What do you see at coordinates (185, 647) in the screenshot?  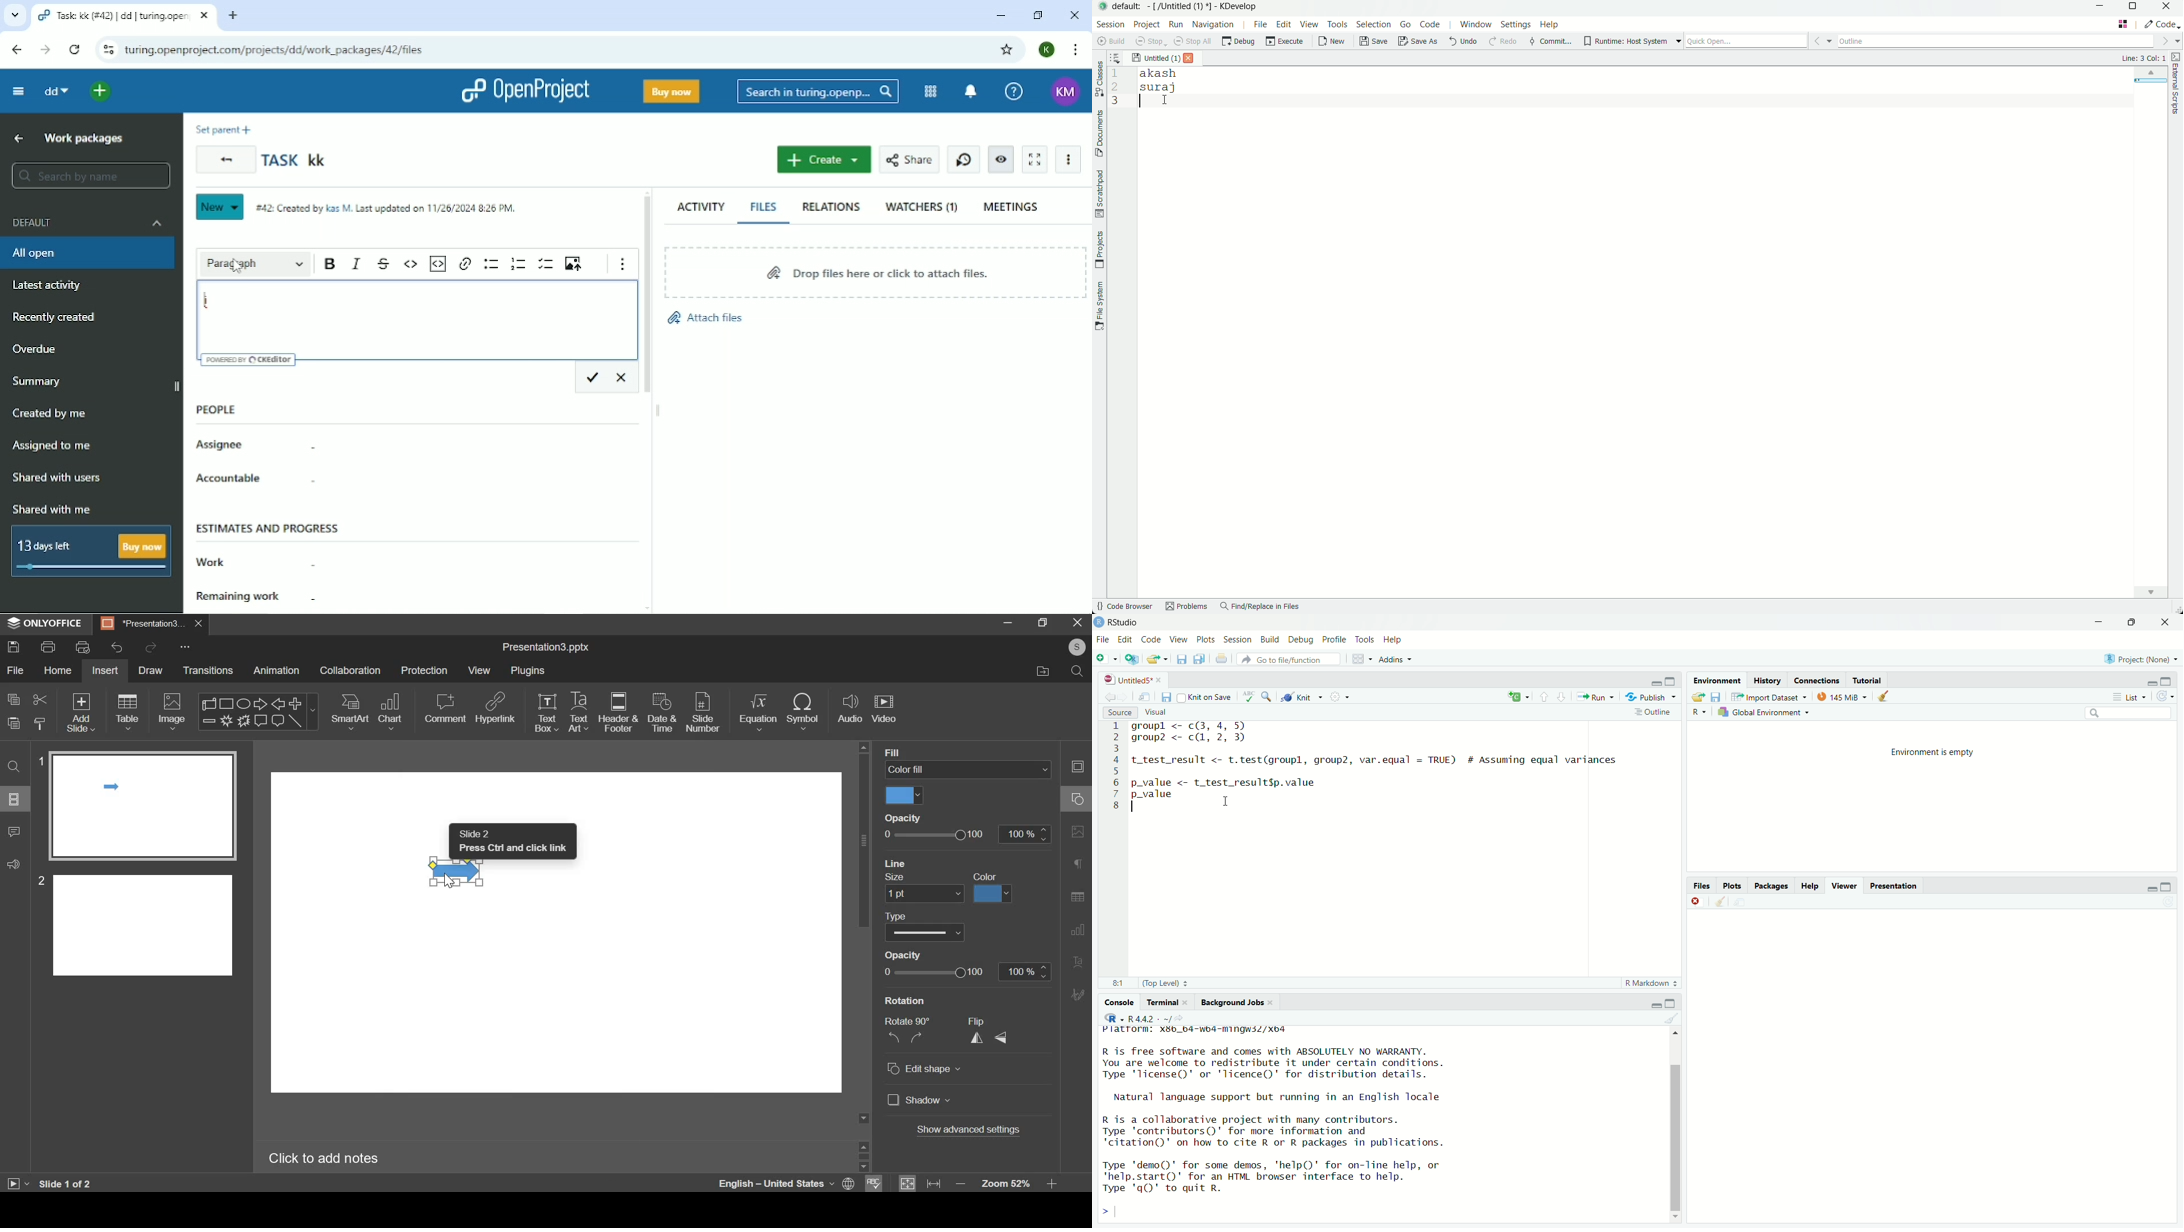 I see `customize quick access` at bounding box center [185, 647].